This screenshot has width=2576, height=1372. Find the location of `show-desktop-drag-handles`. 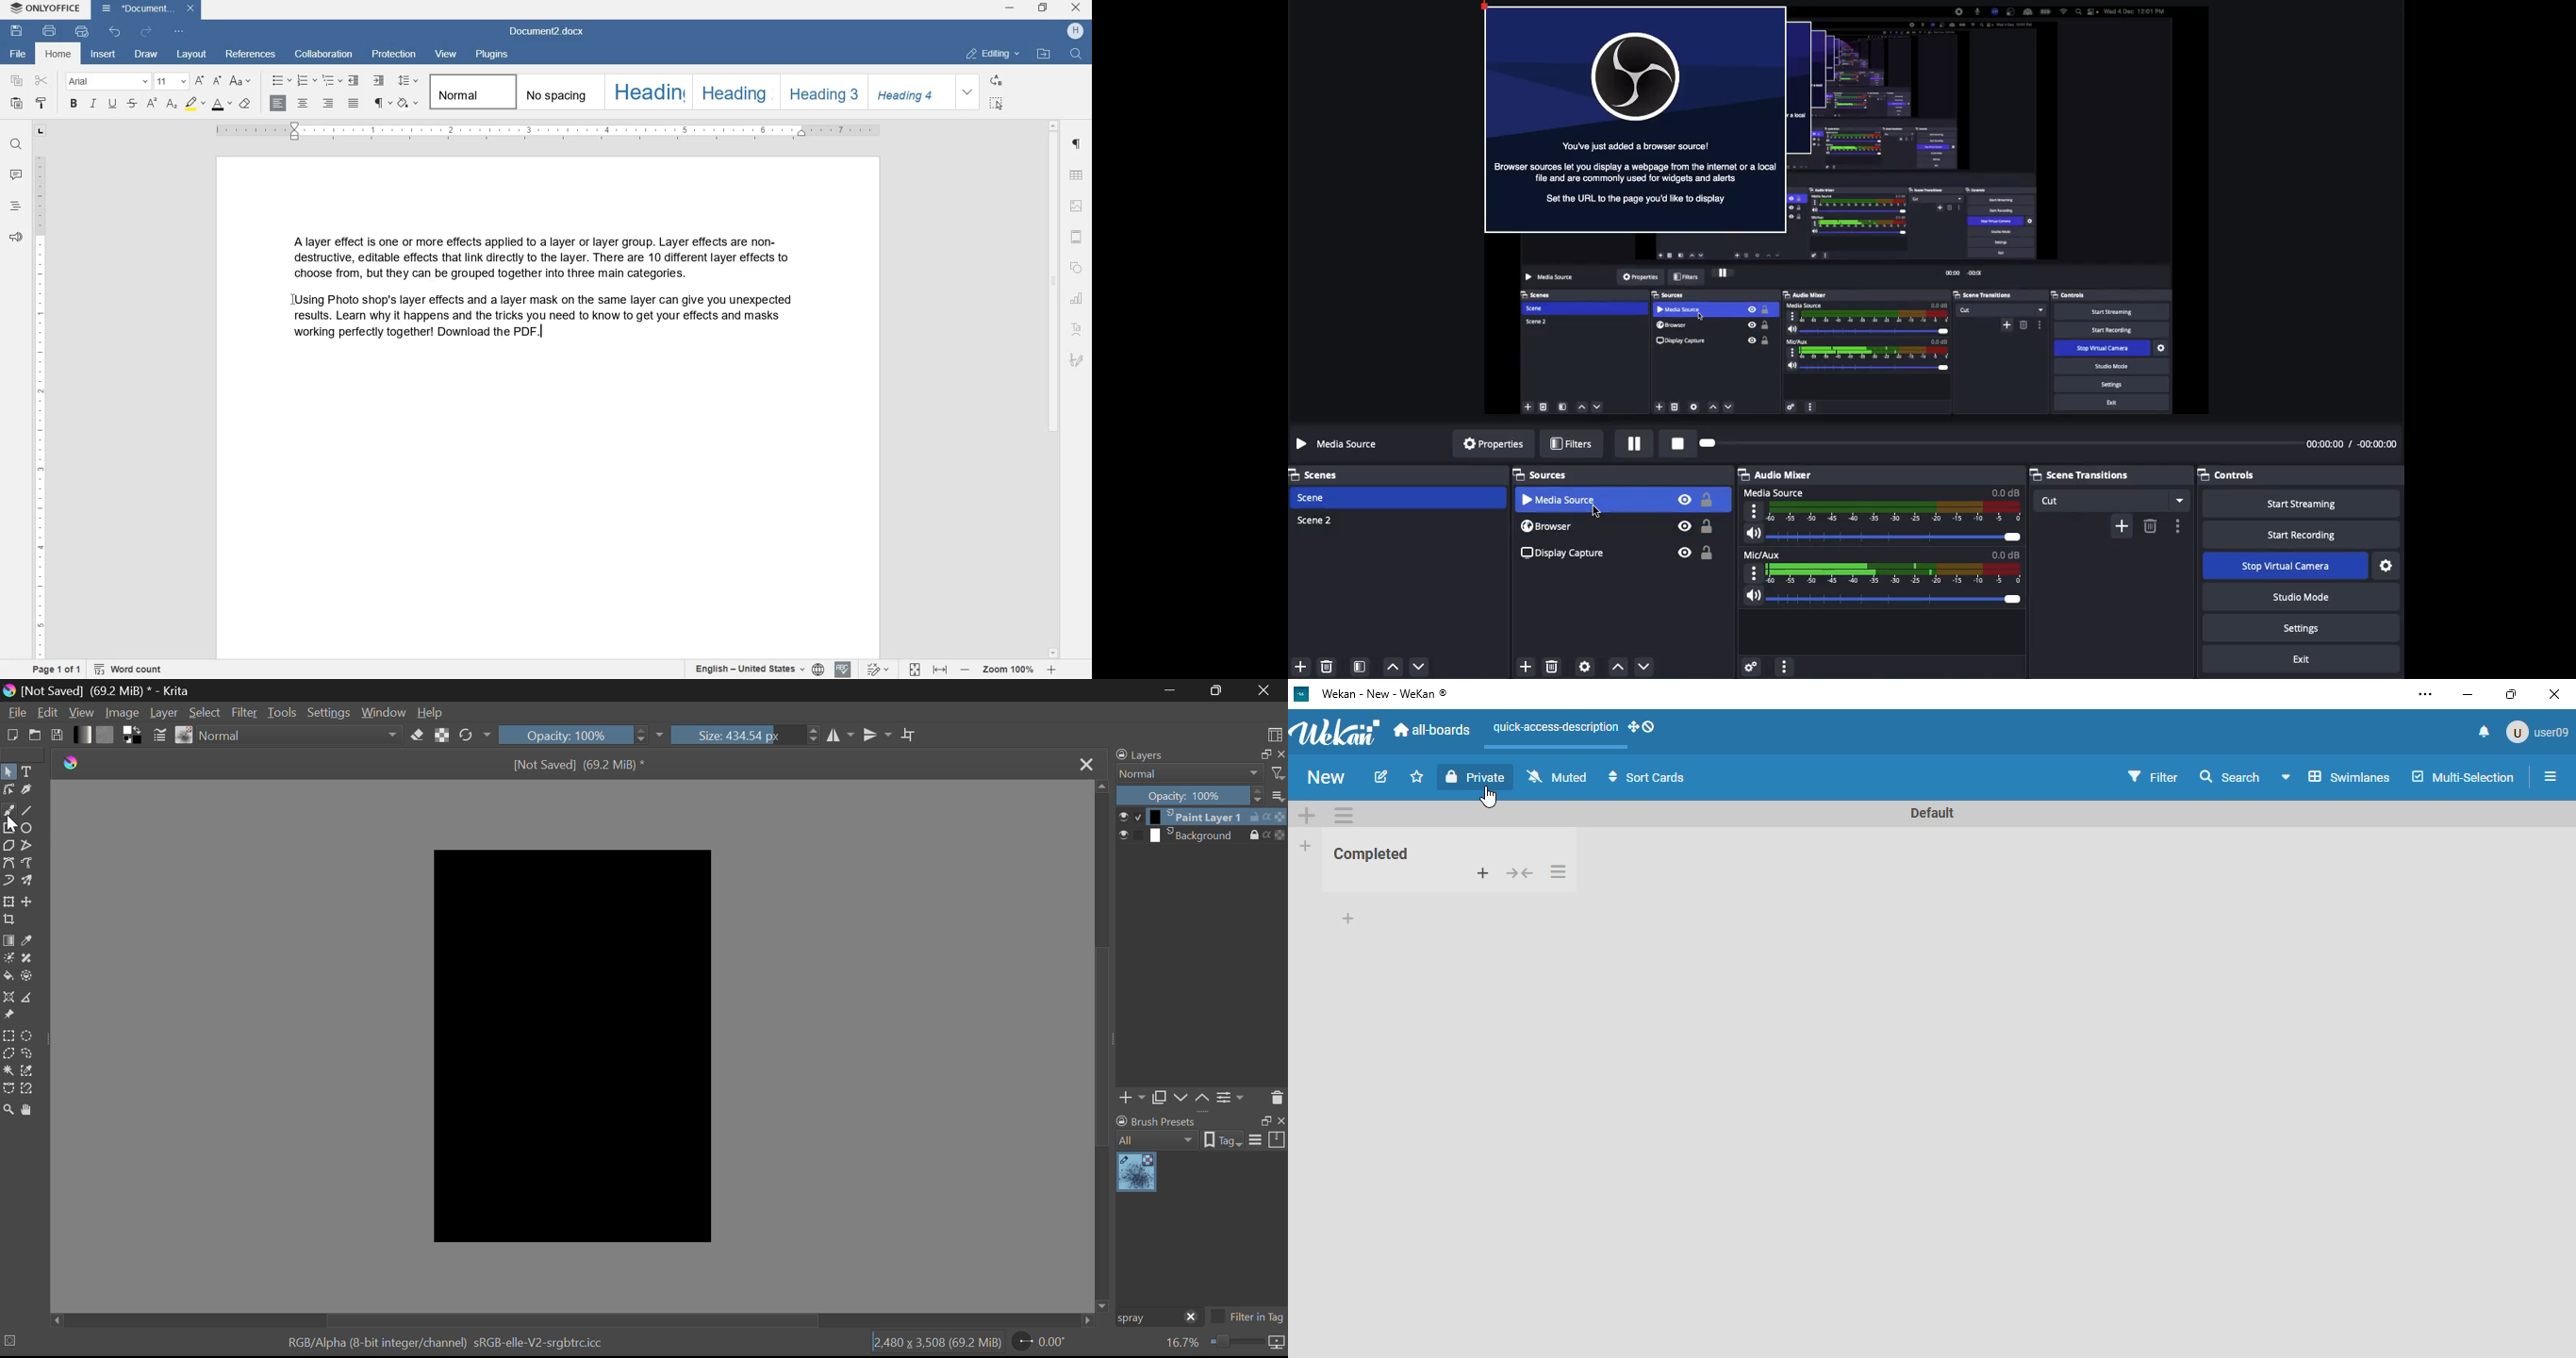

show-desktop-drag-handles is located at coordinates (1642, 726).